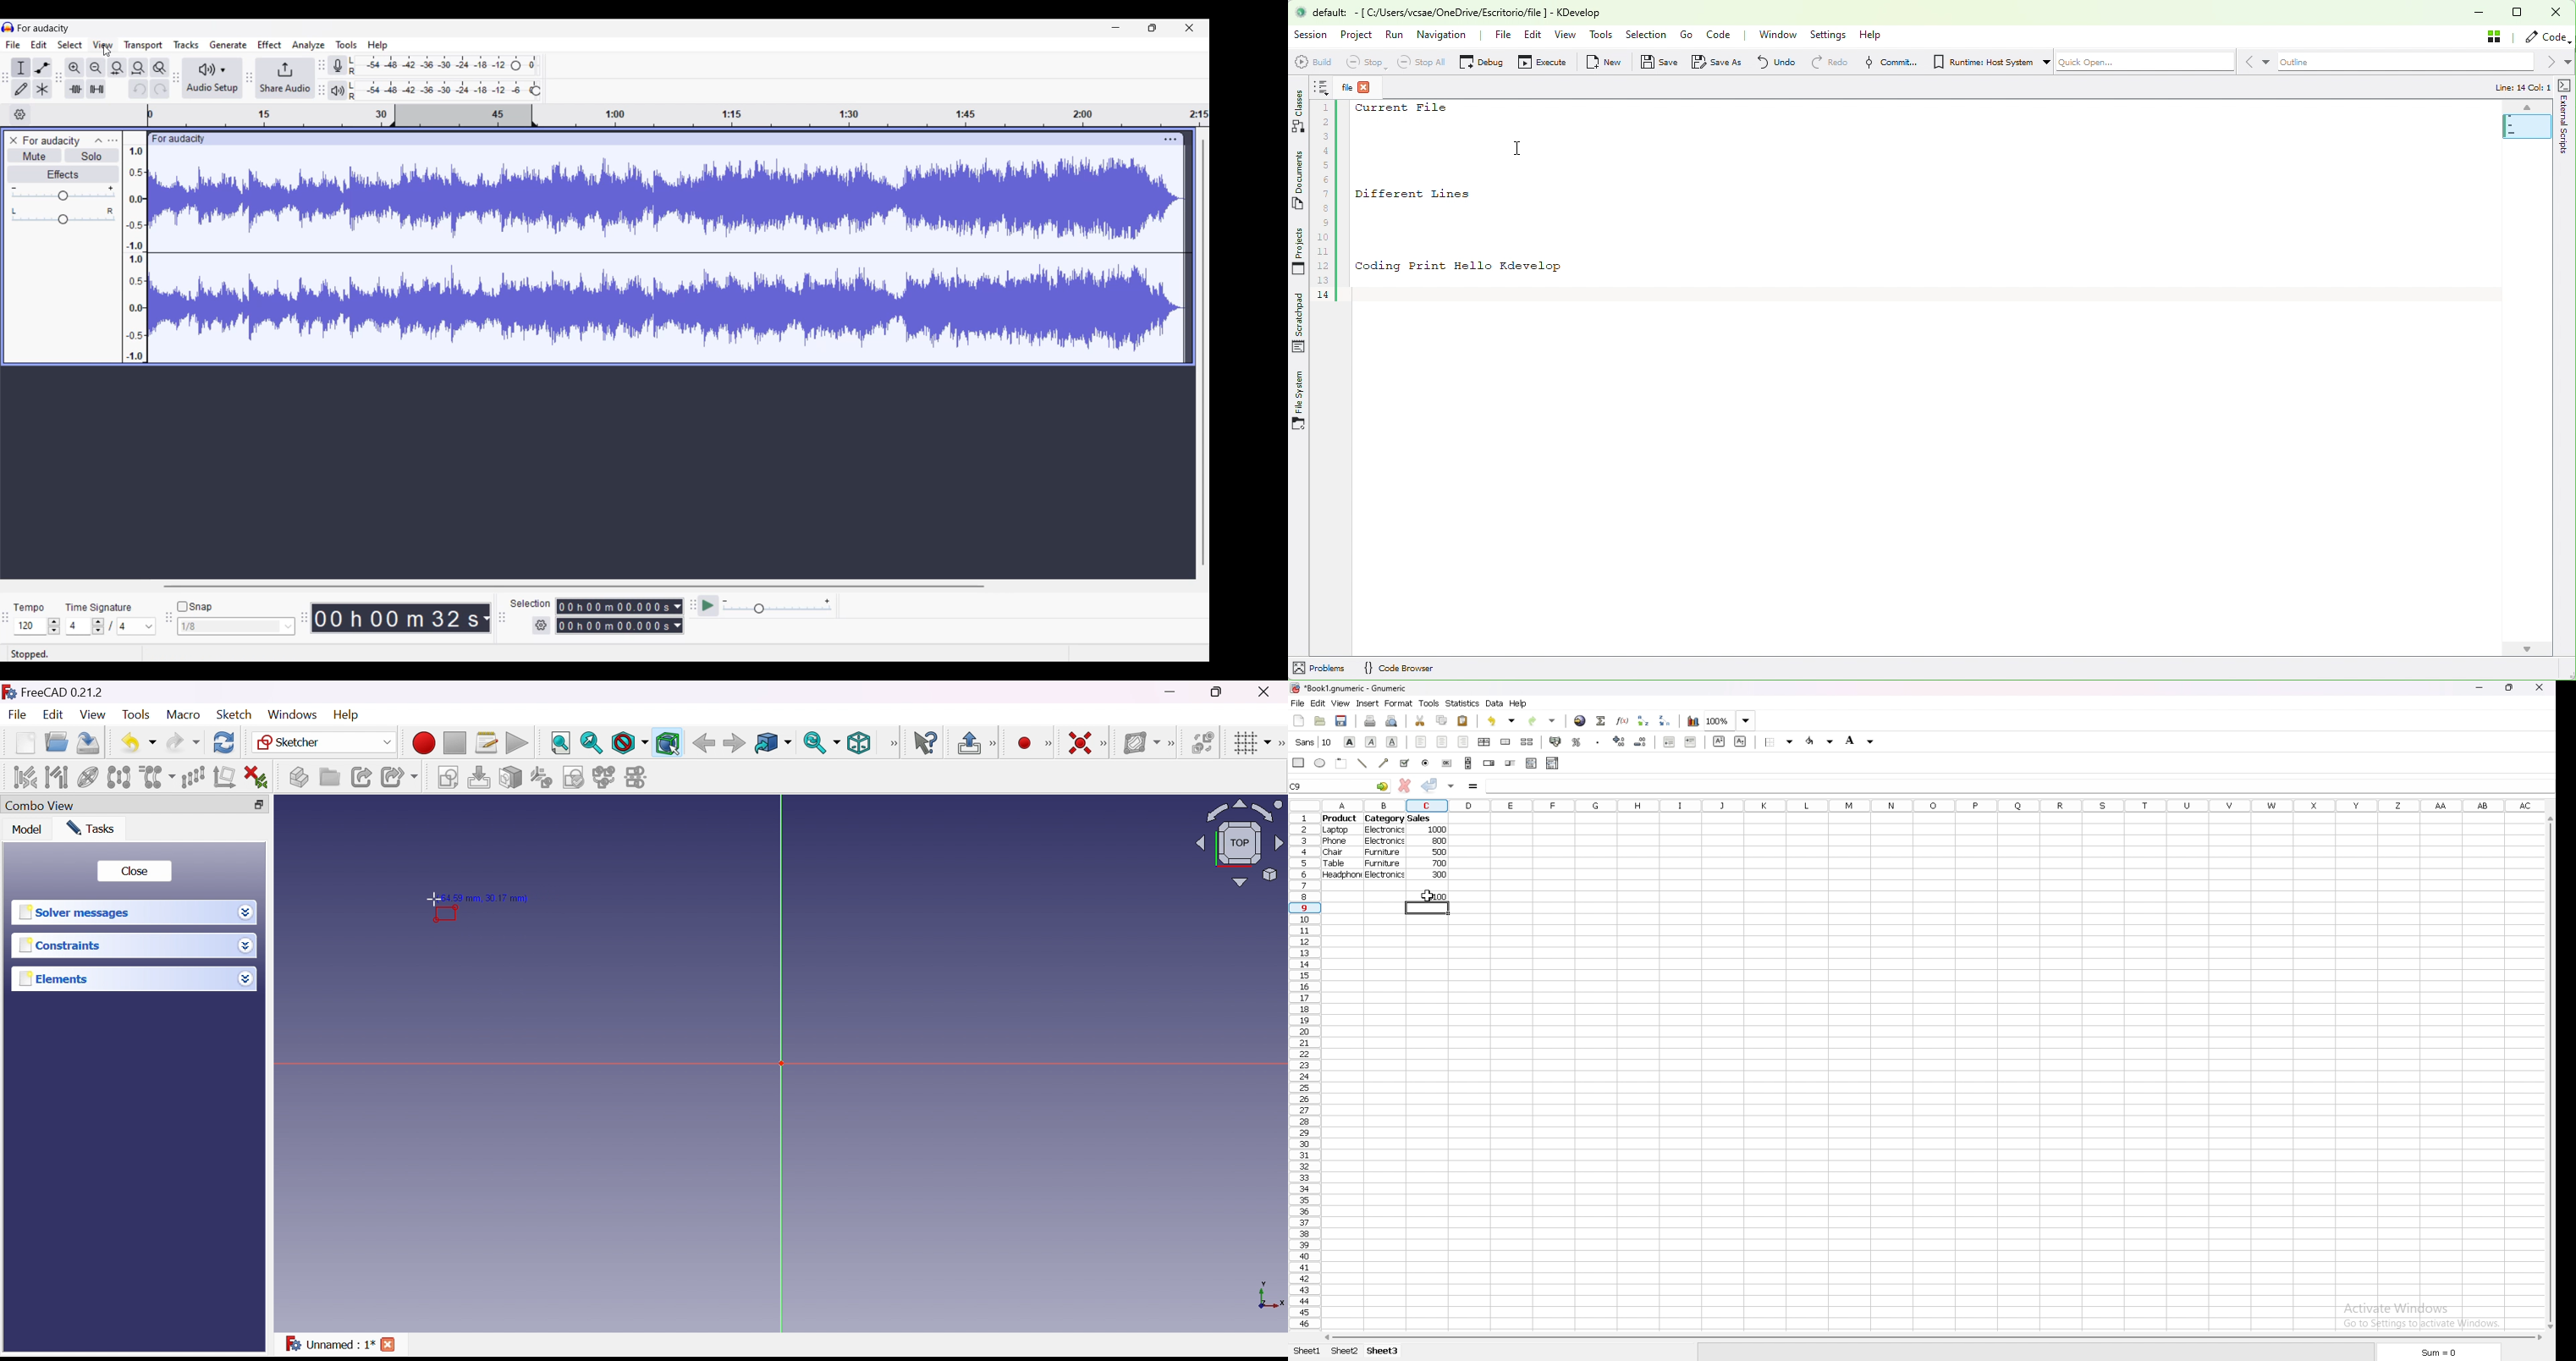  Describe the element at coordinates (2498, 37) in the screenshot. I see `Stash` at that location.